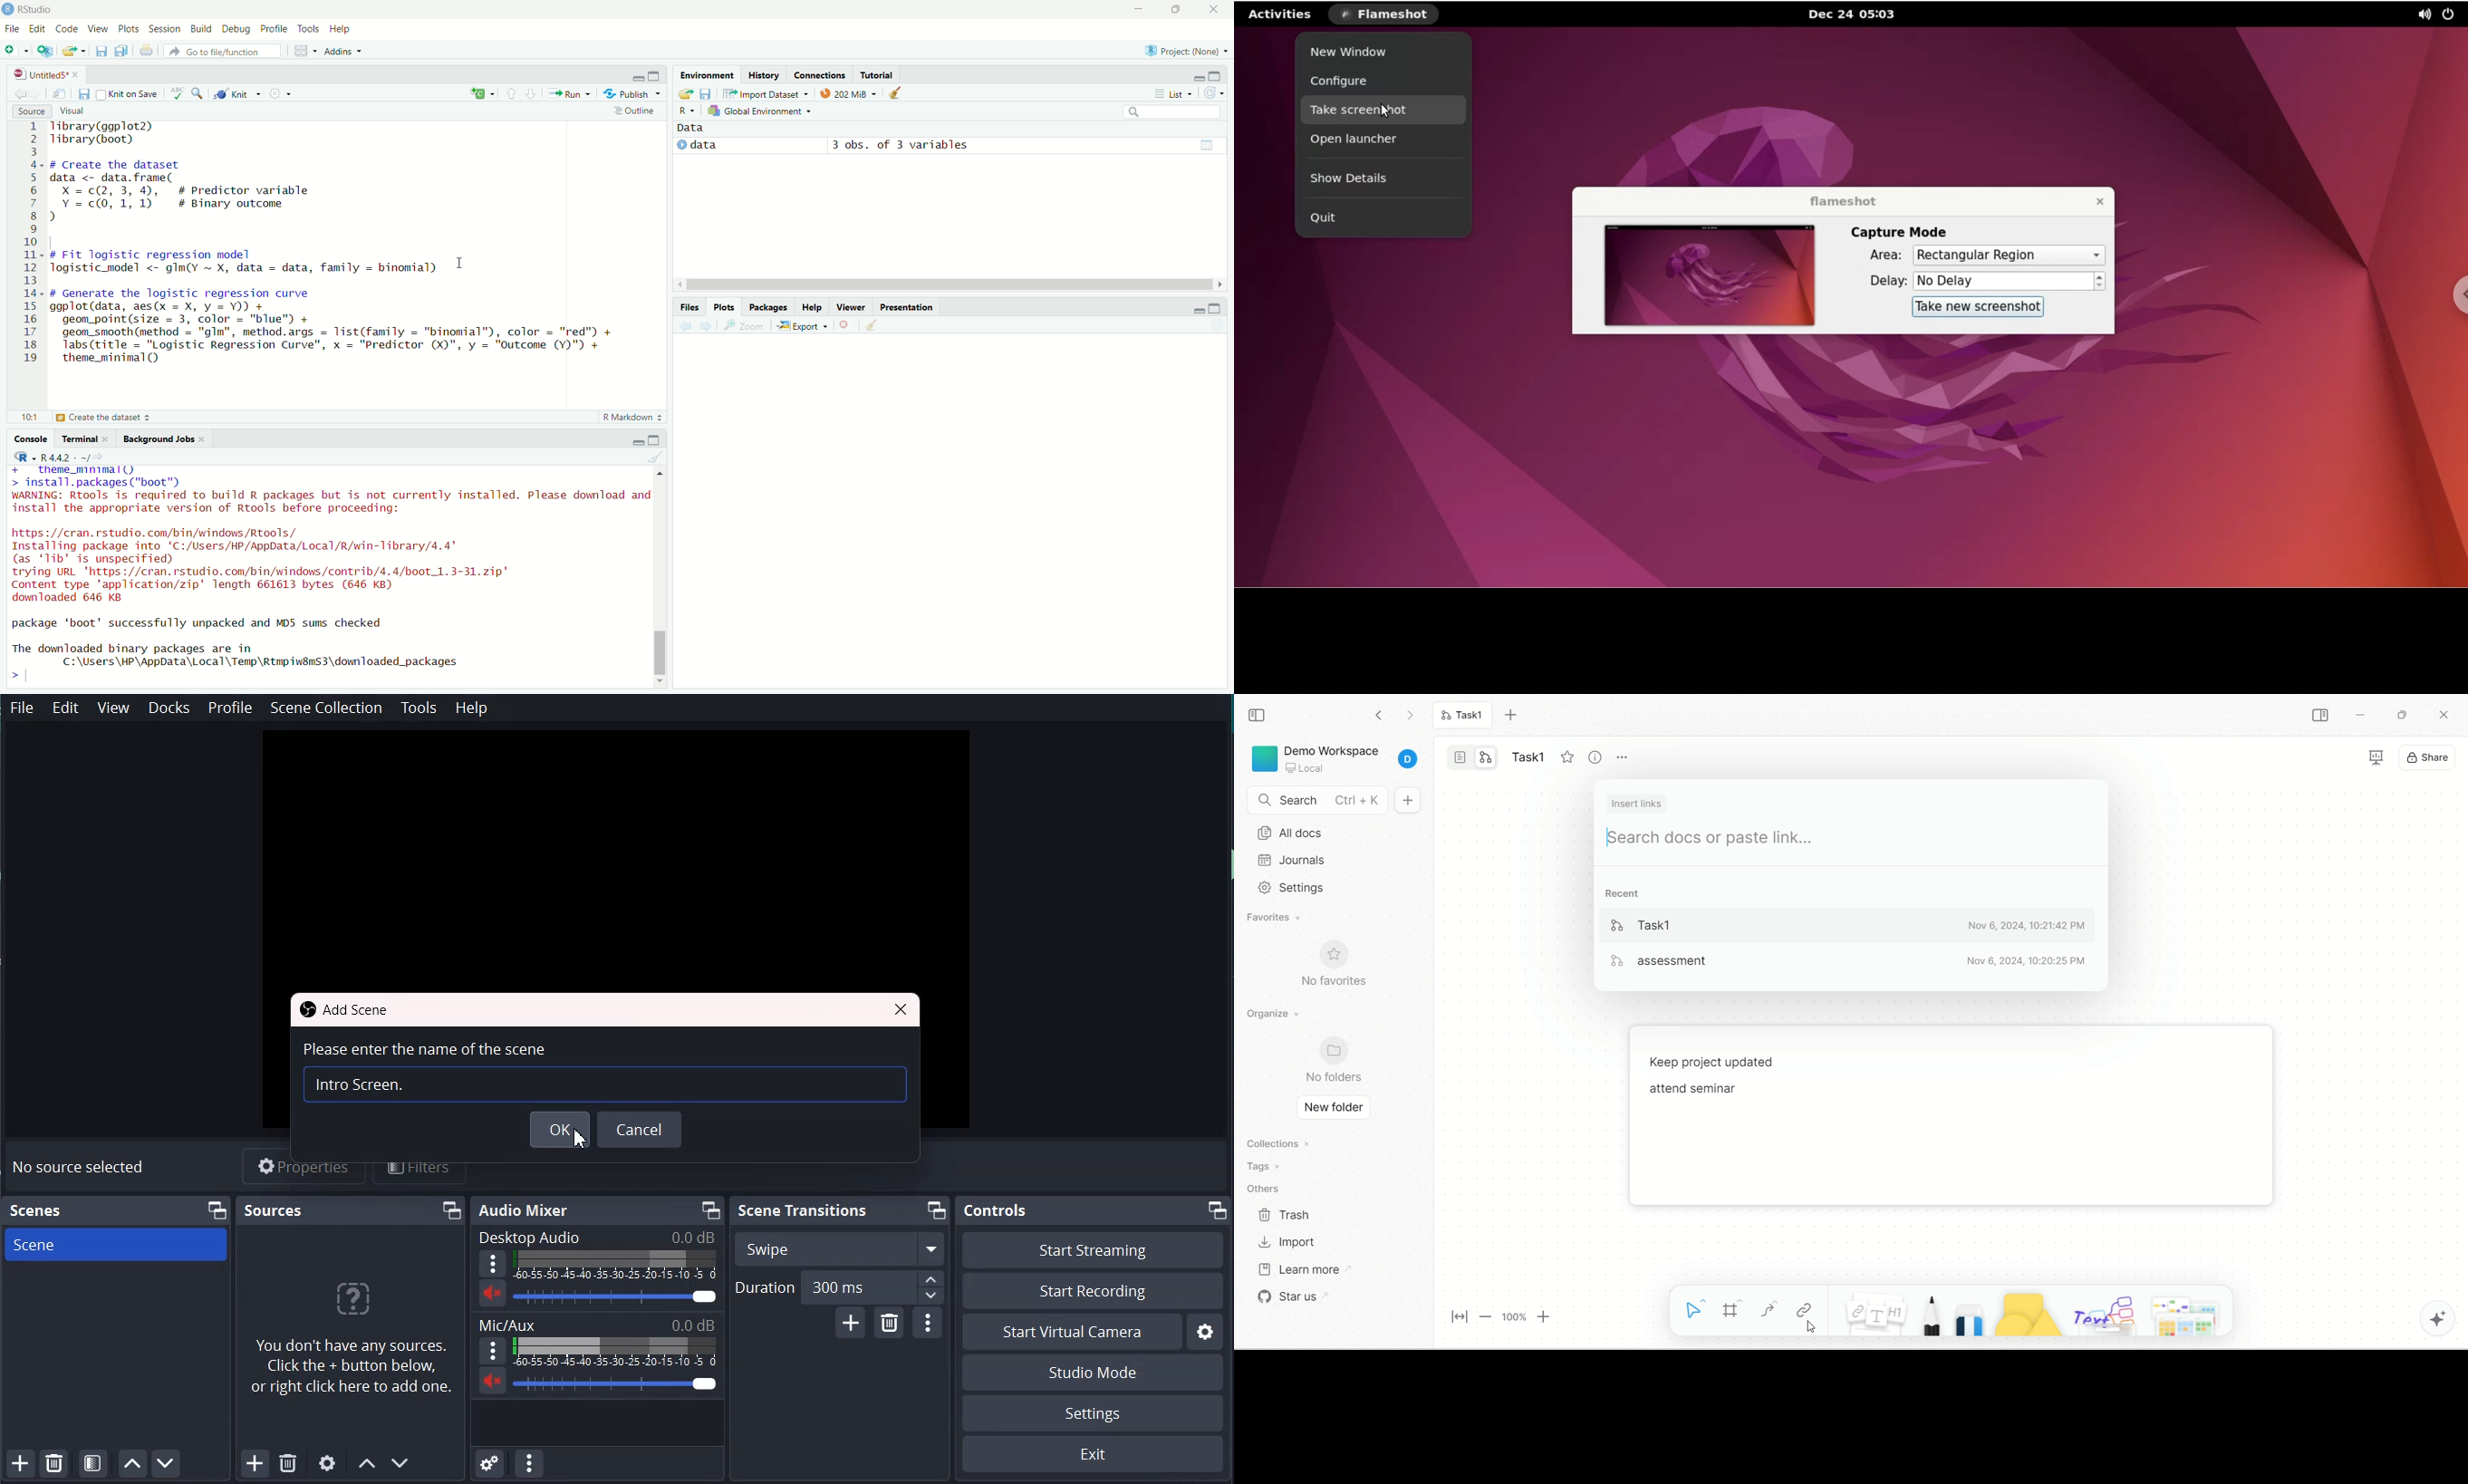 The width and height of the screenshot is (2492, 1484). I want to click on Start Recording, so click(1094, 1291).